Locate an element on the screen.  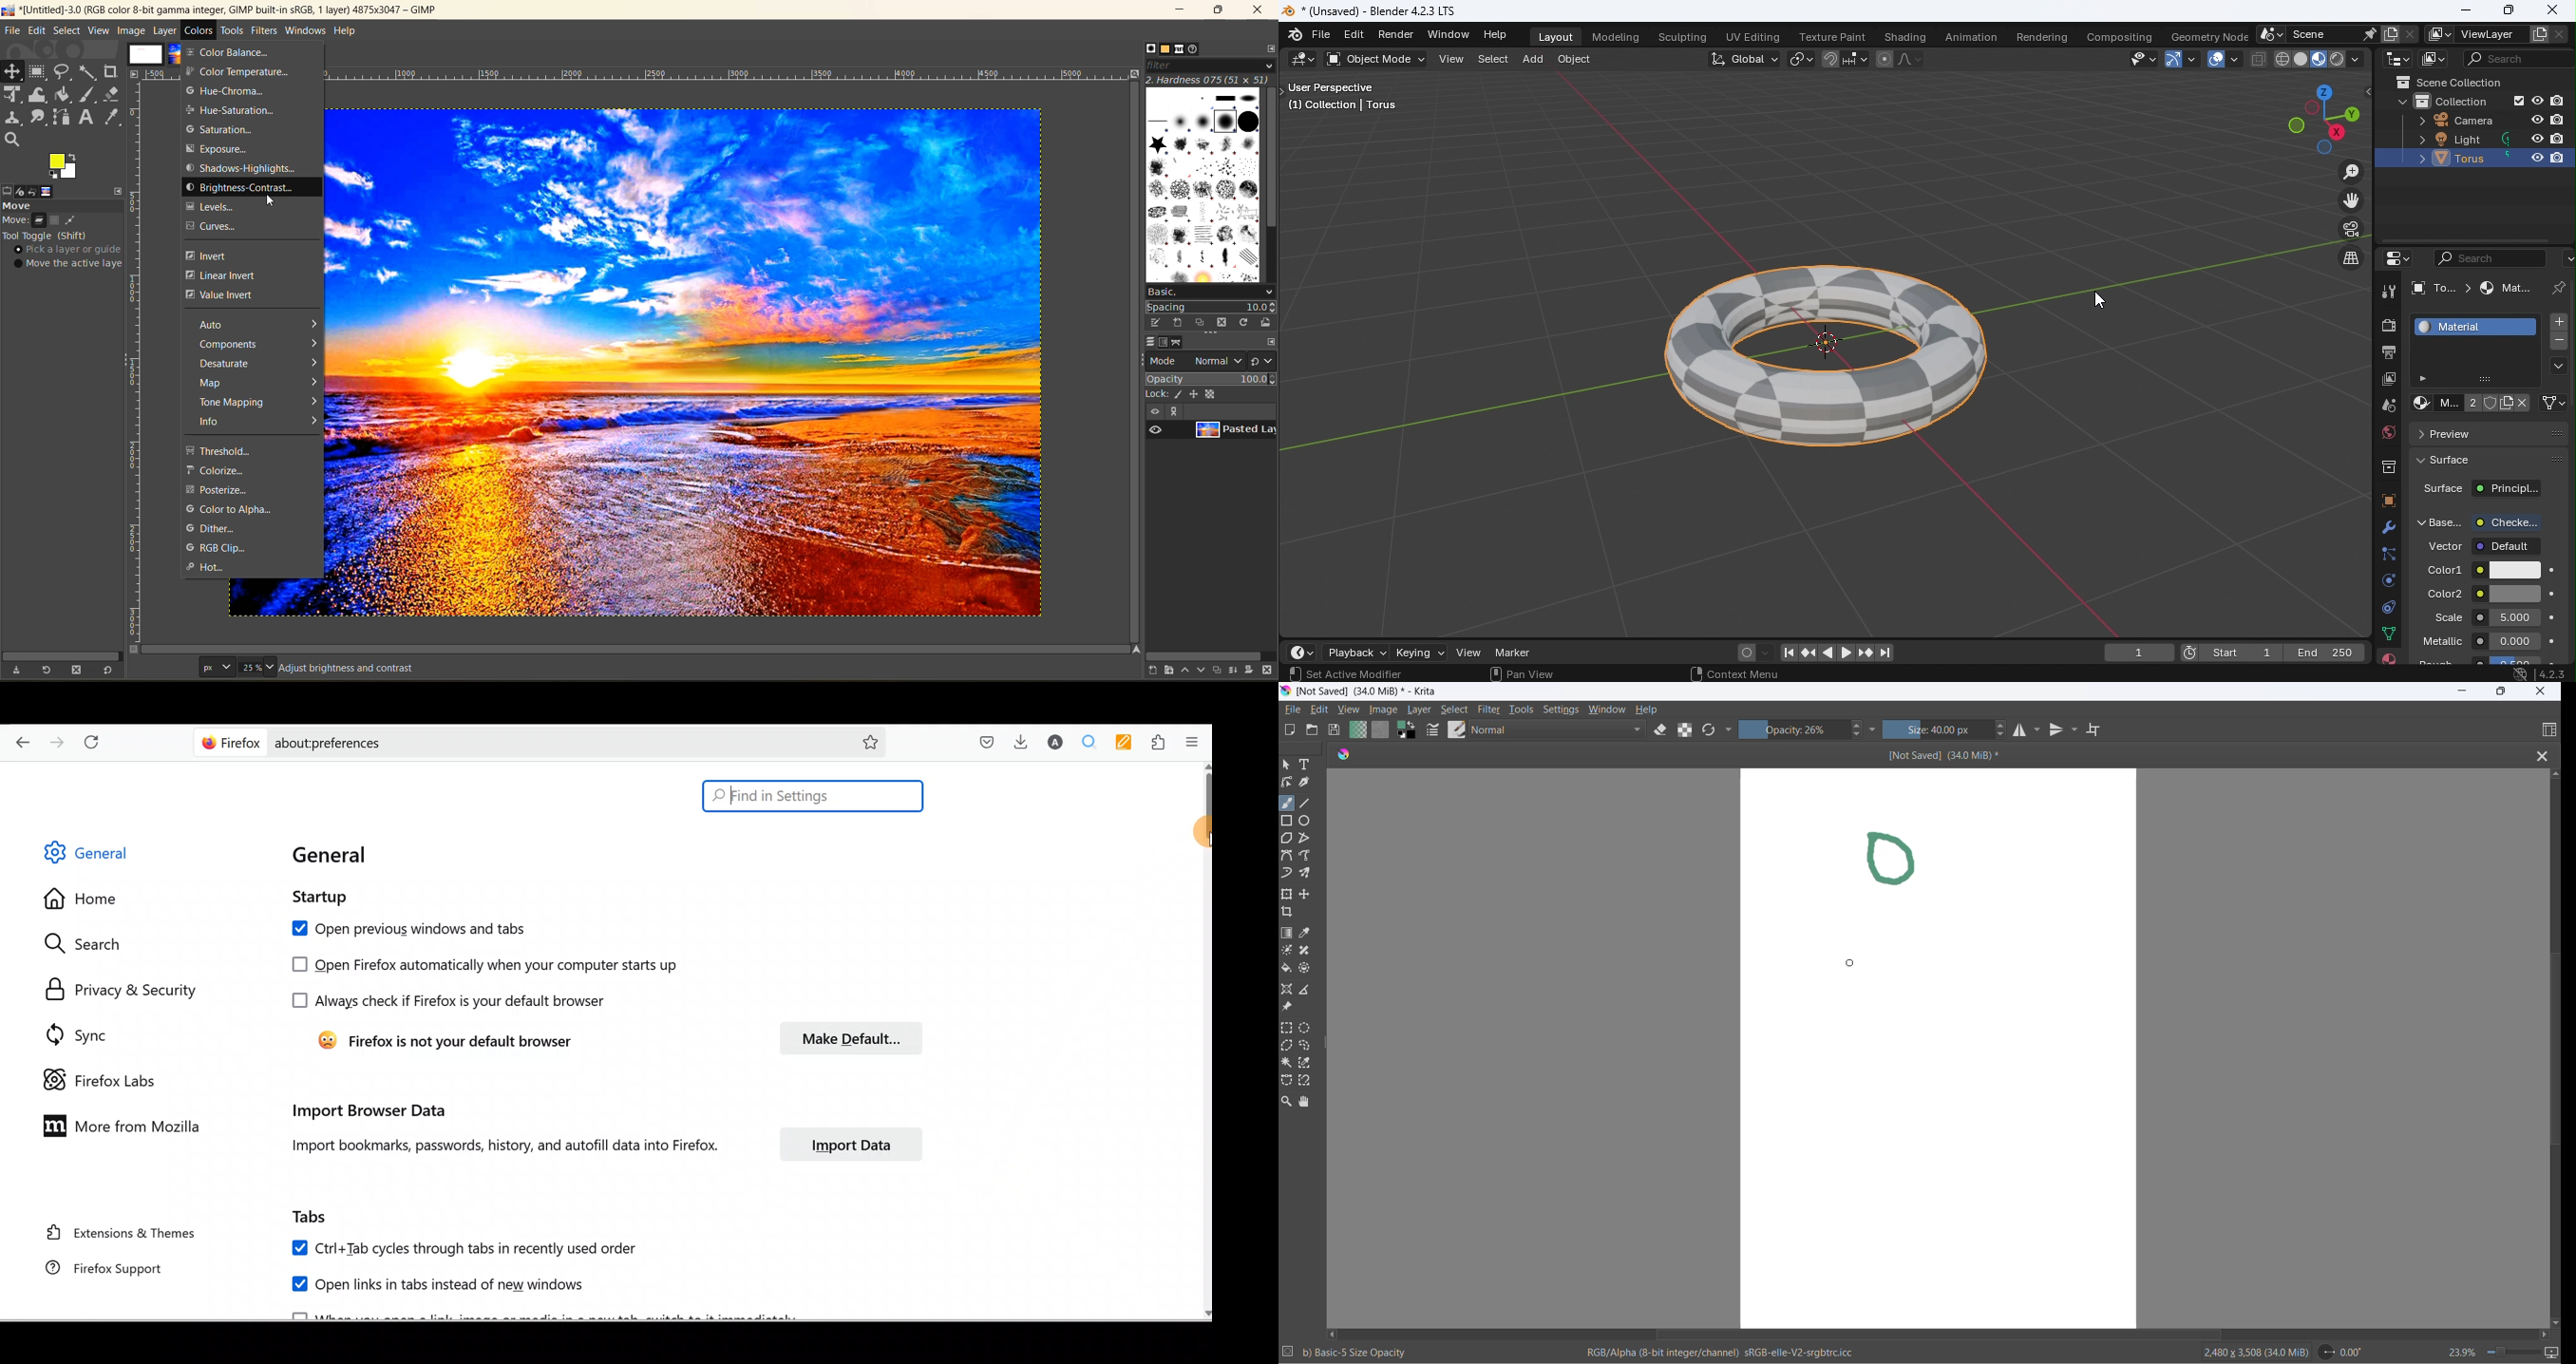
cursor is located at coordinates (1195, 833).